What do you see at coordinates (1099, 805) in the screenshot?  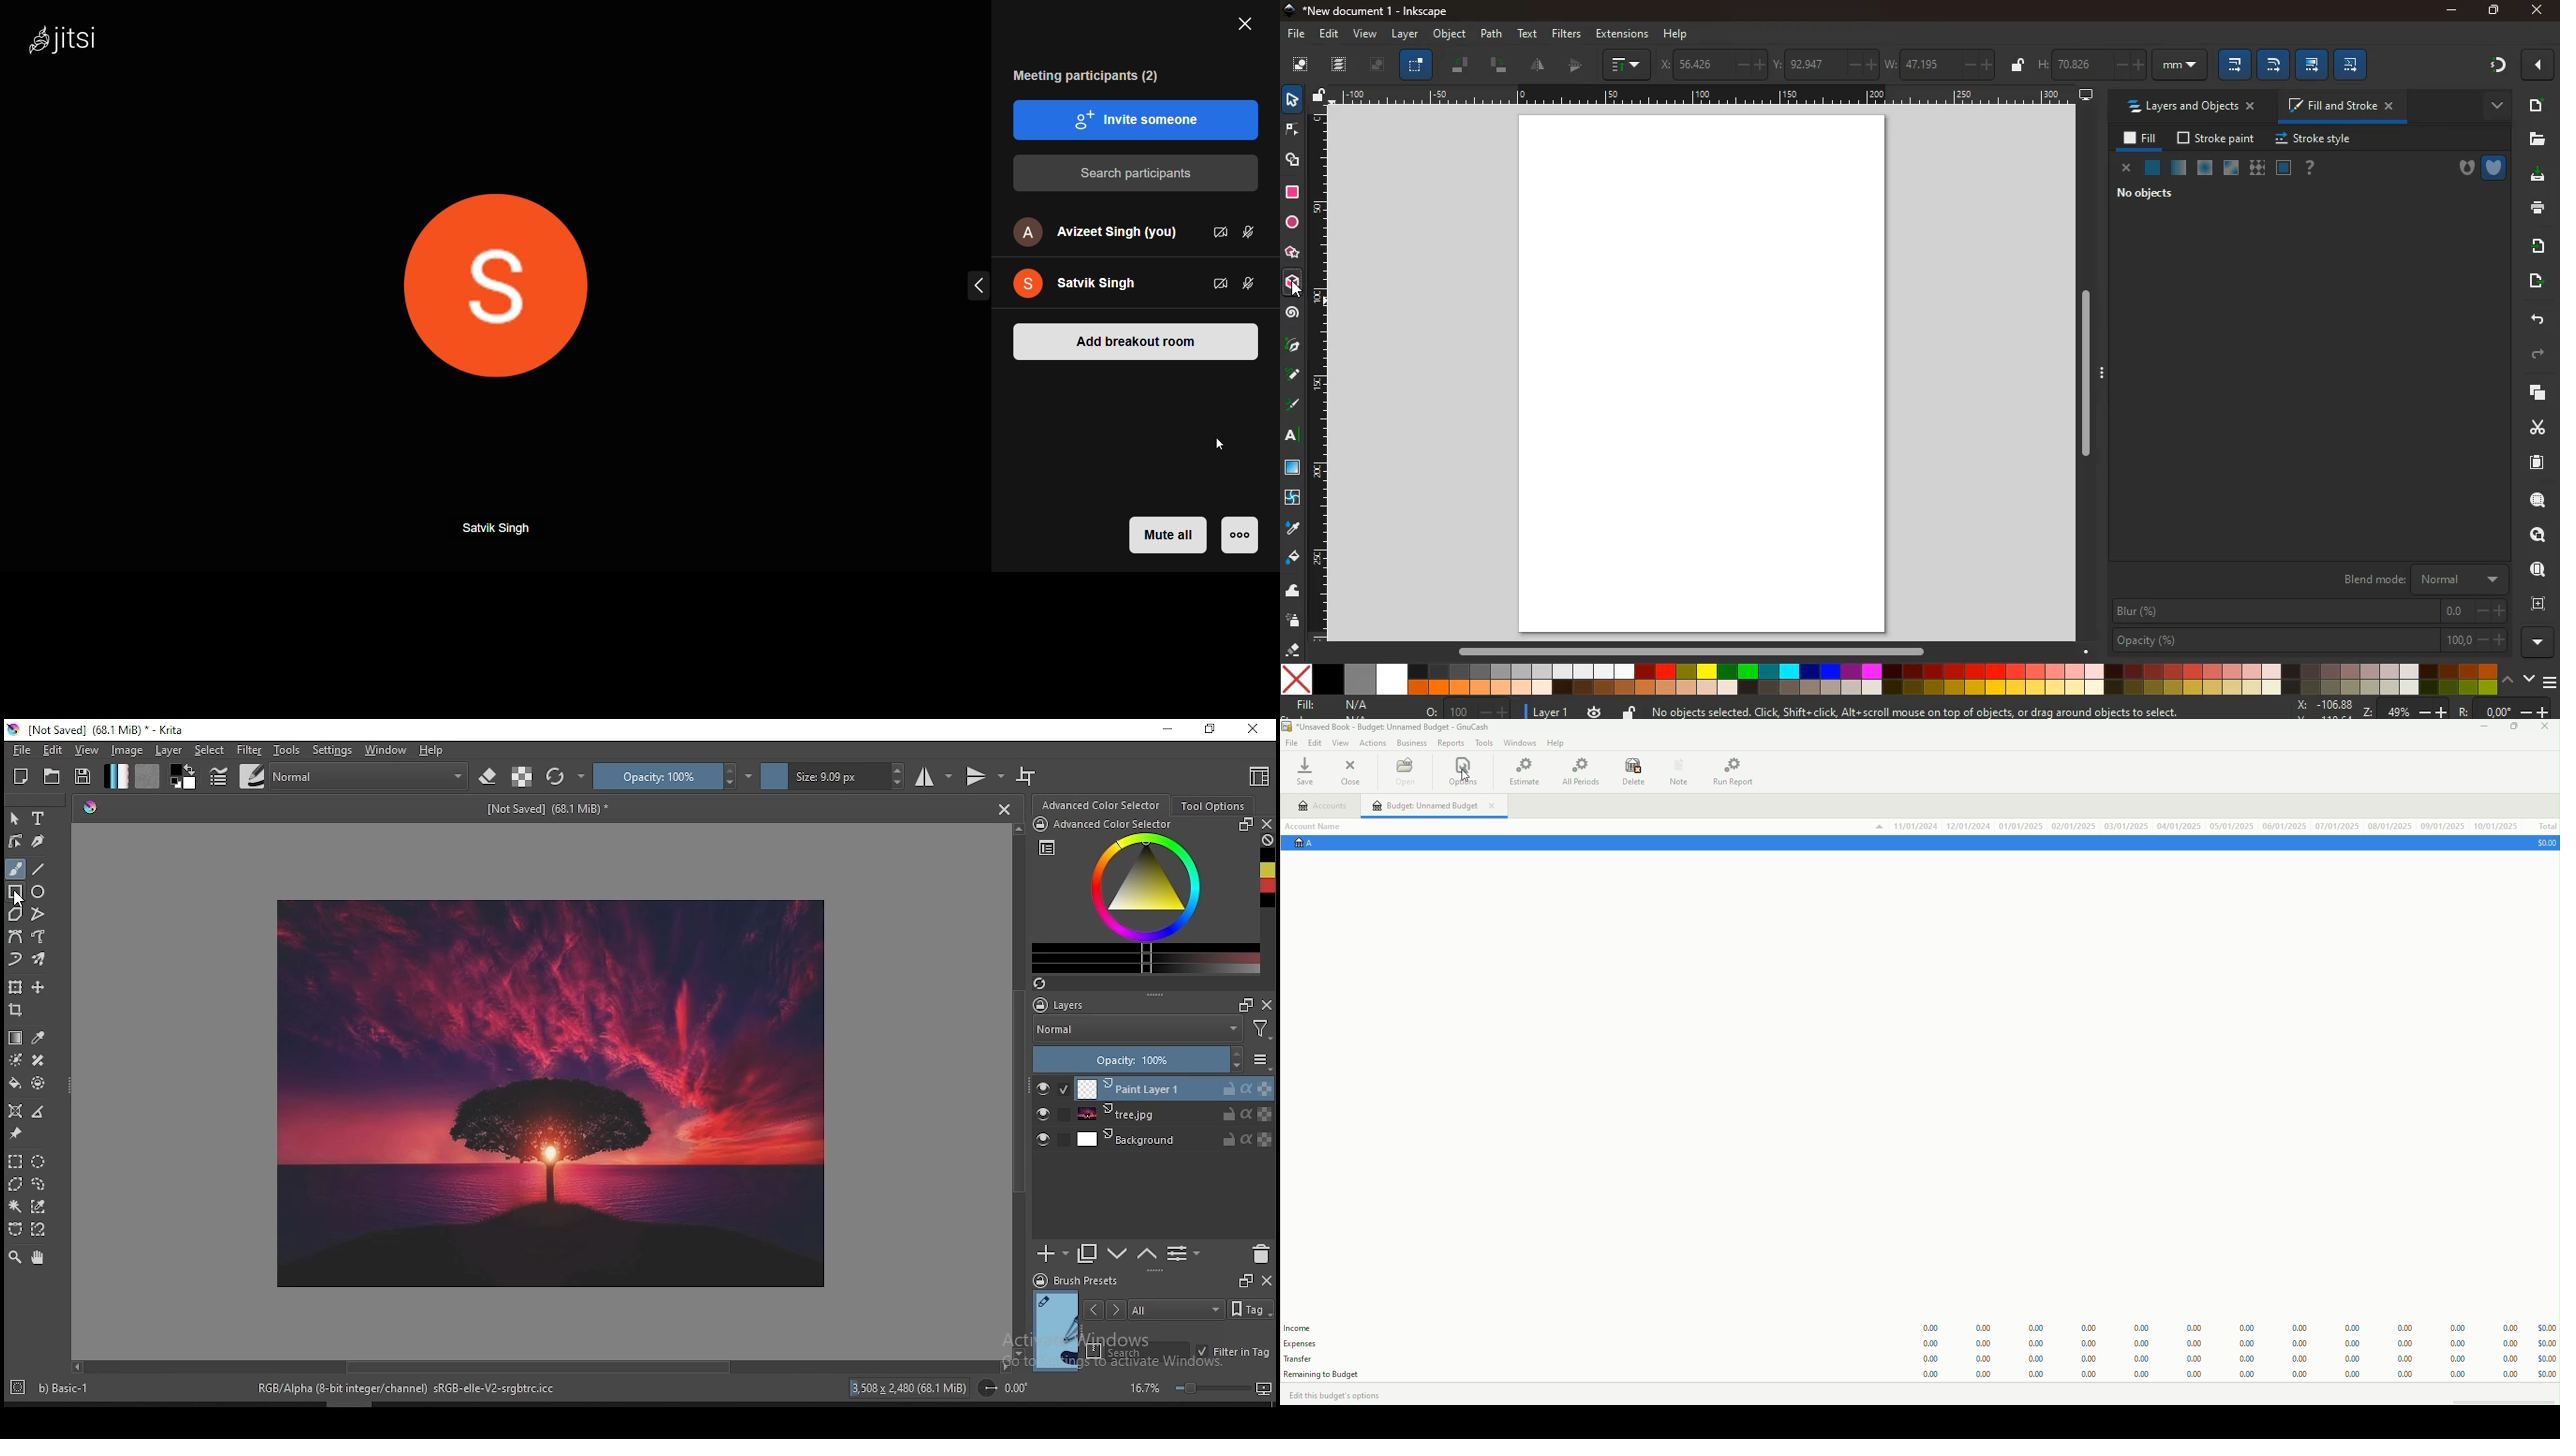 I see `advance color selector` at bounding box center [1099, 805].